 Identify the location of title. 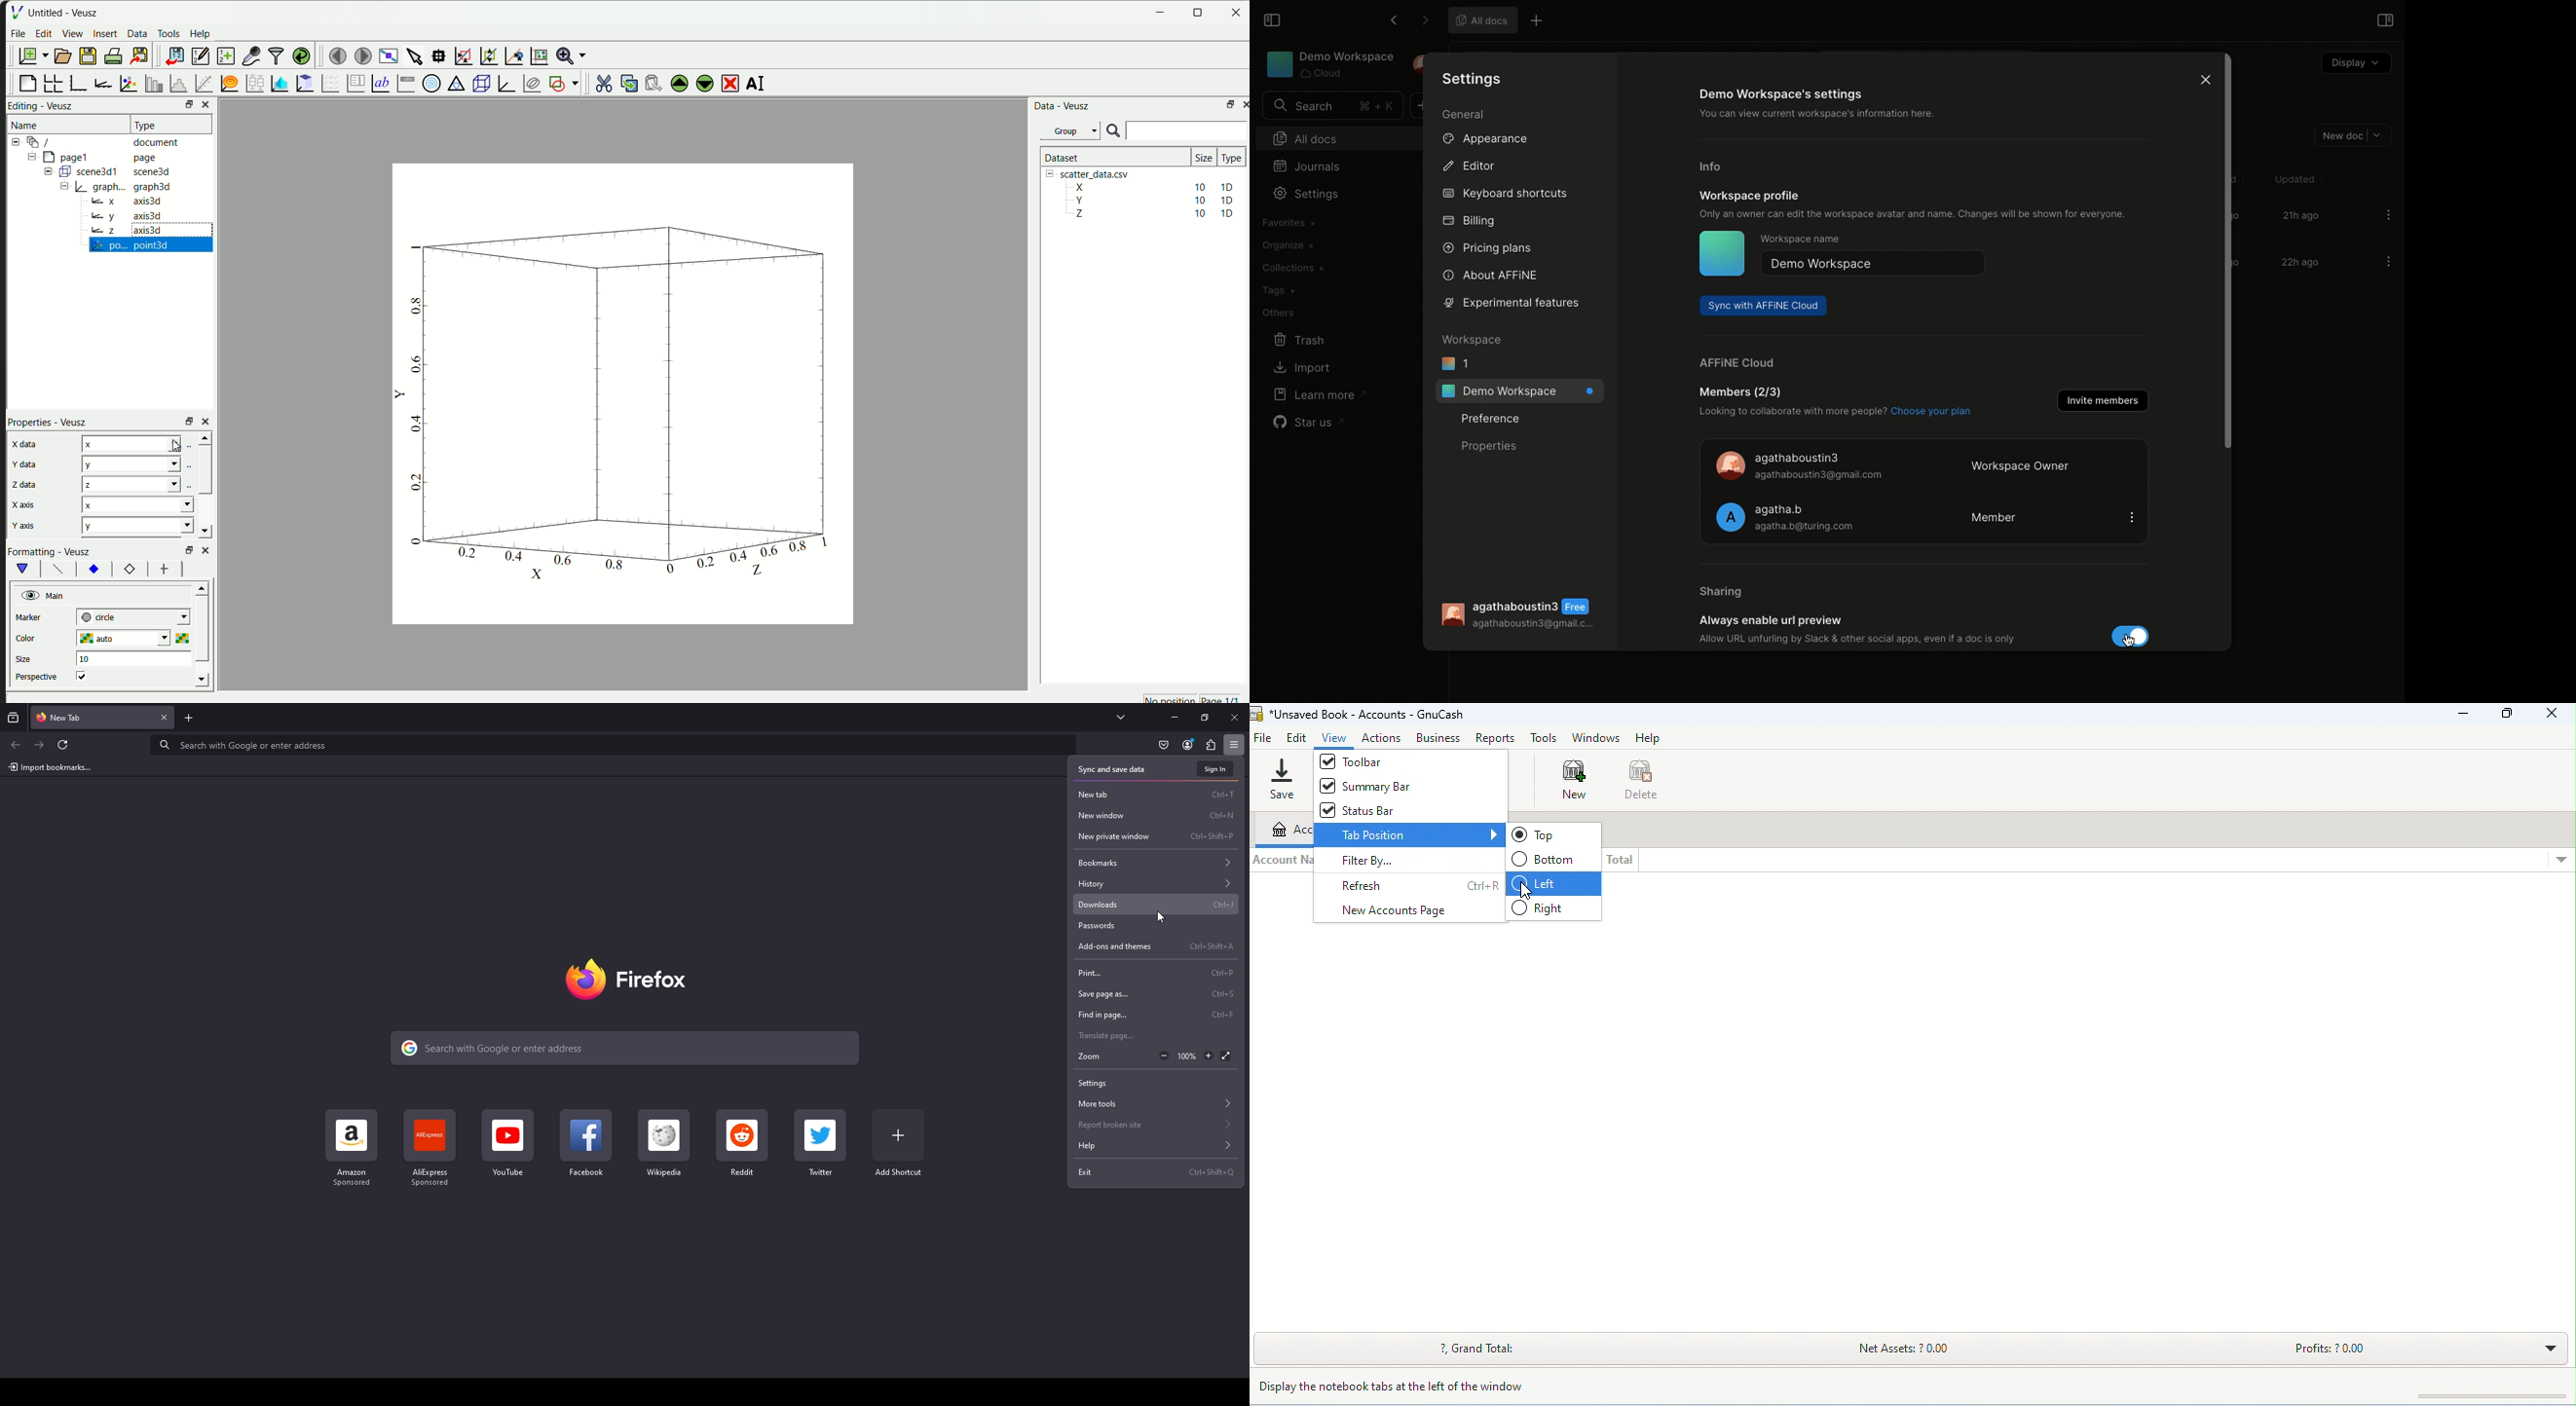
(1361, 716).